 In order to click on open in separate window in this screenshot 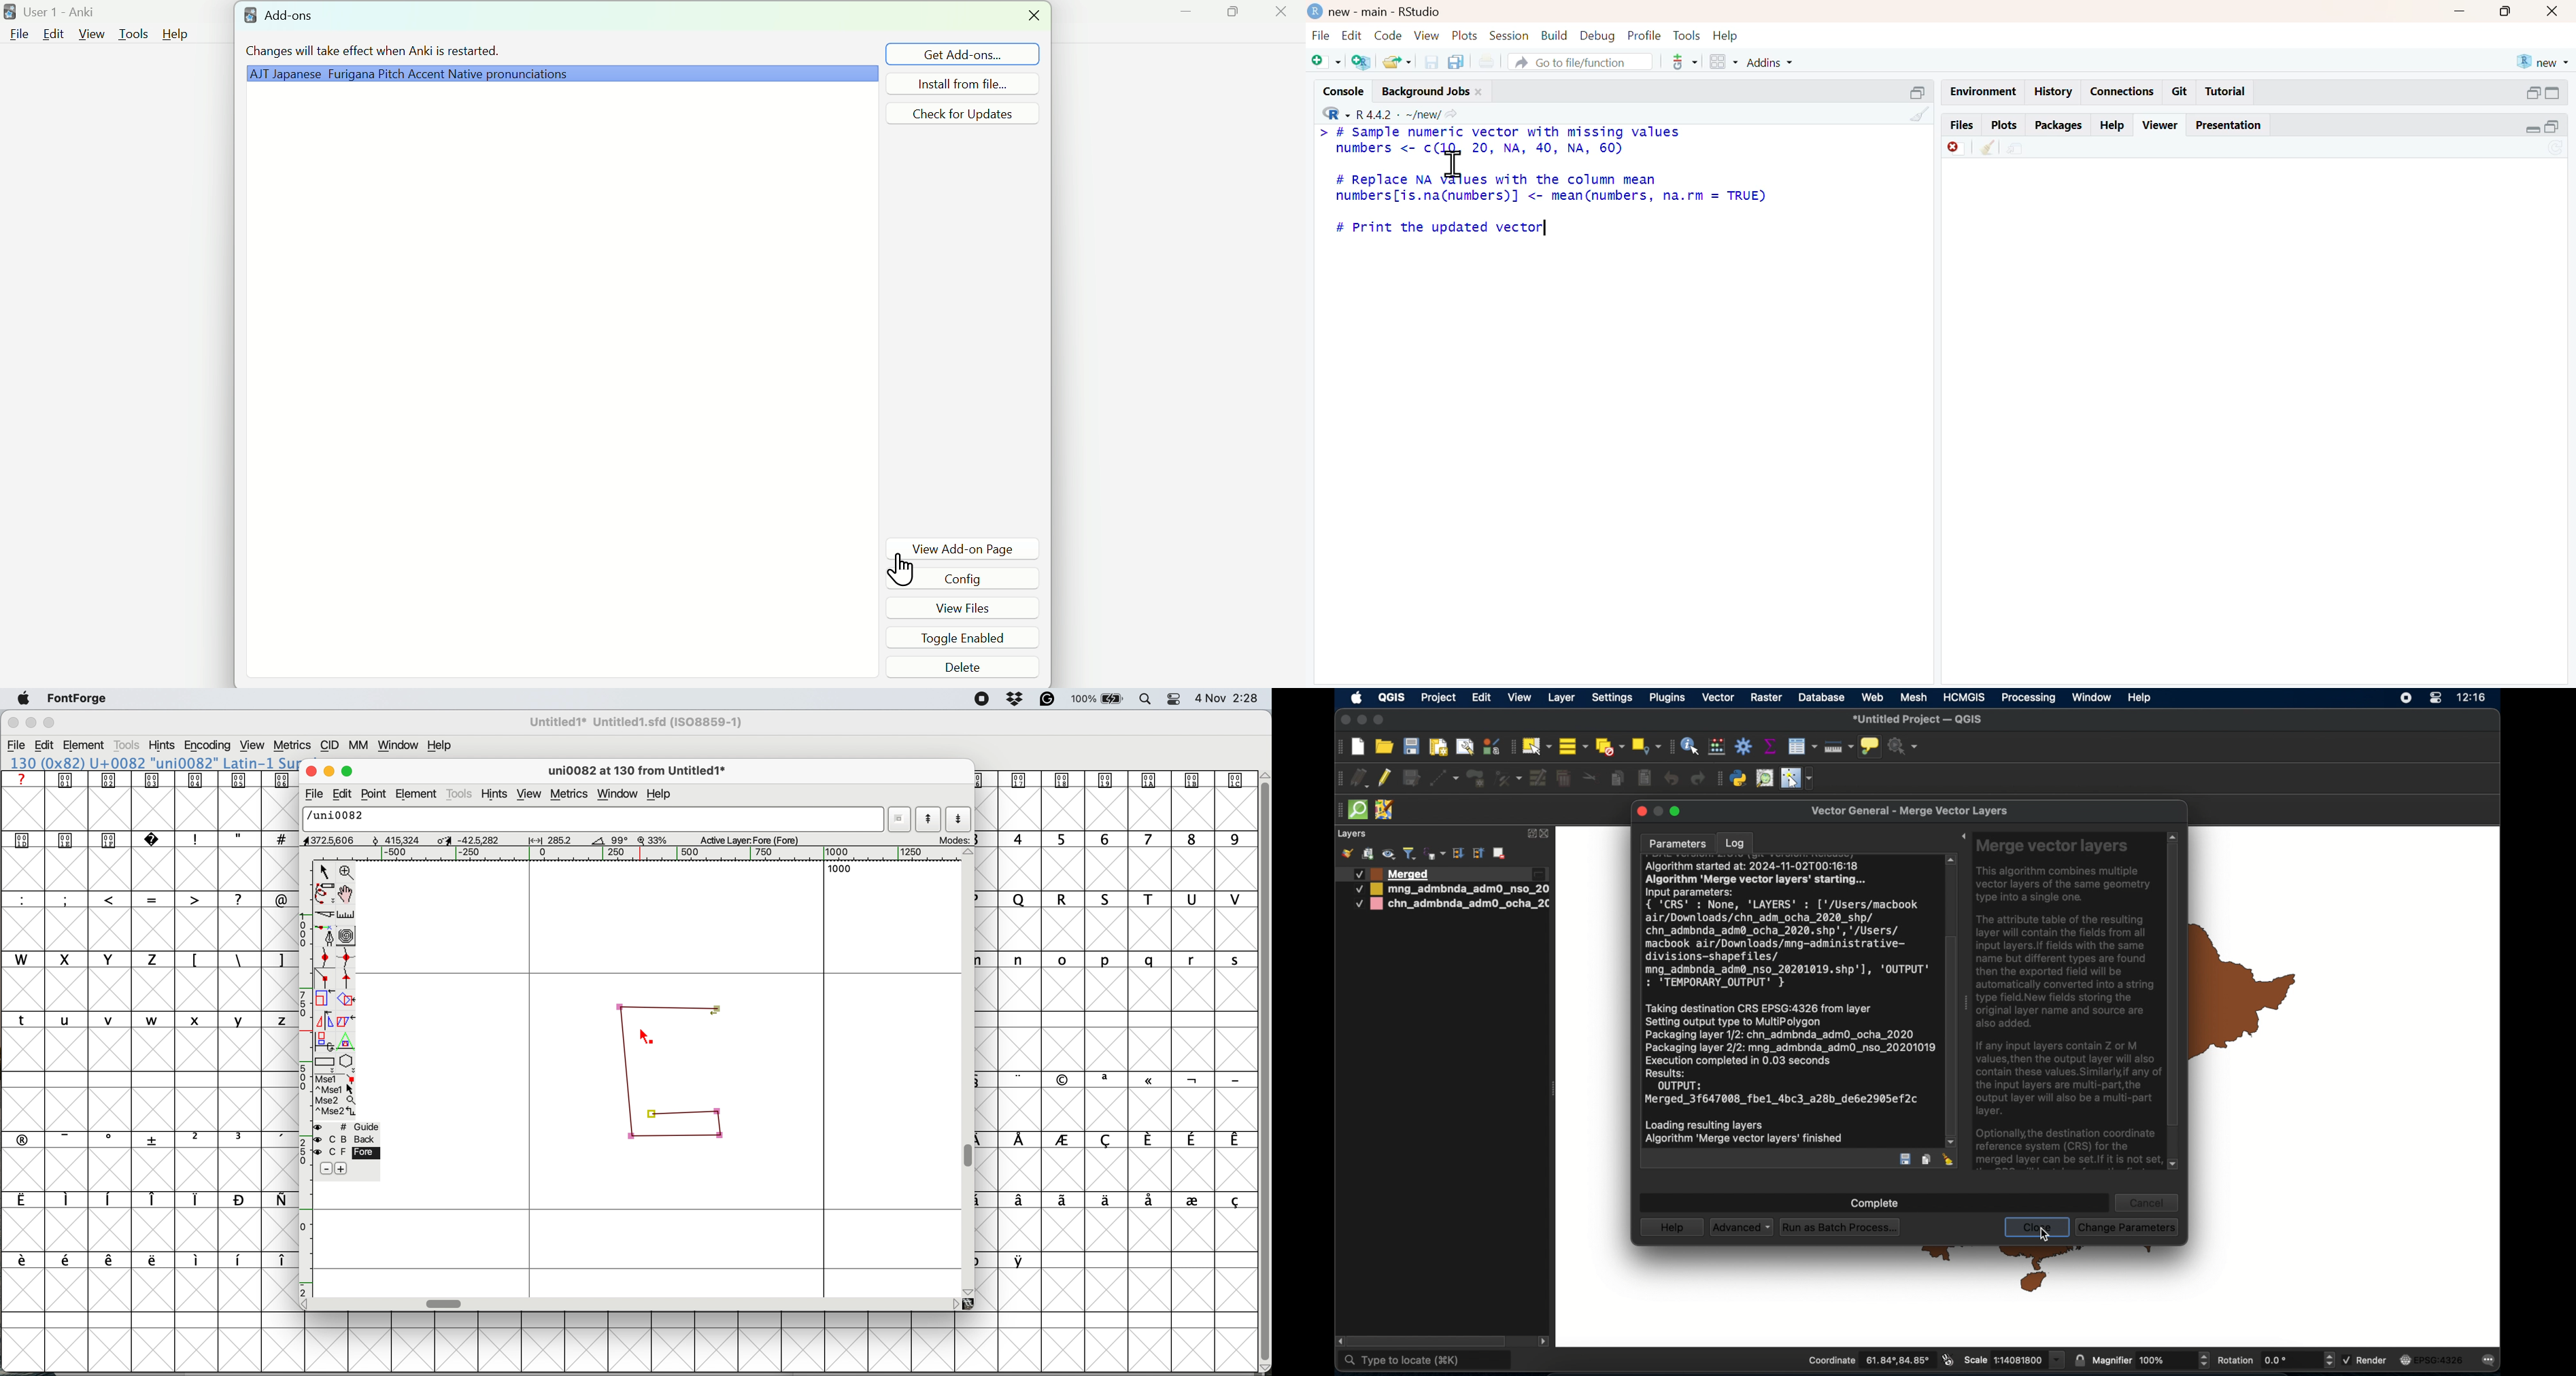, I will do `click(2552, 126)`.